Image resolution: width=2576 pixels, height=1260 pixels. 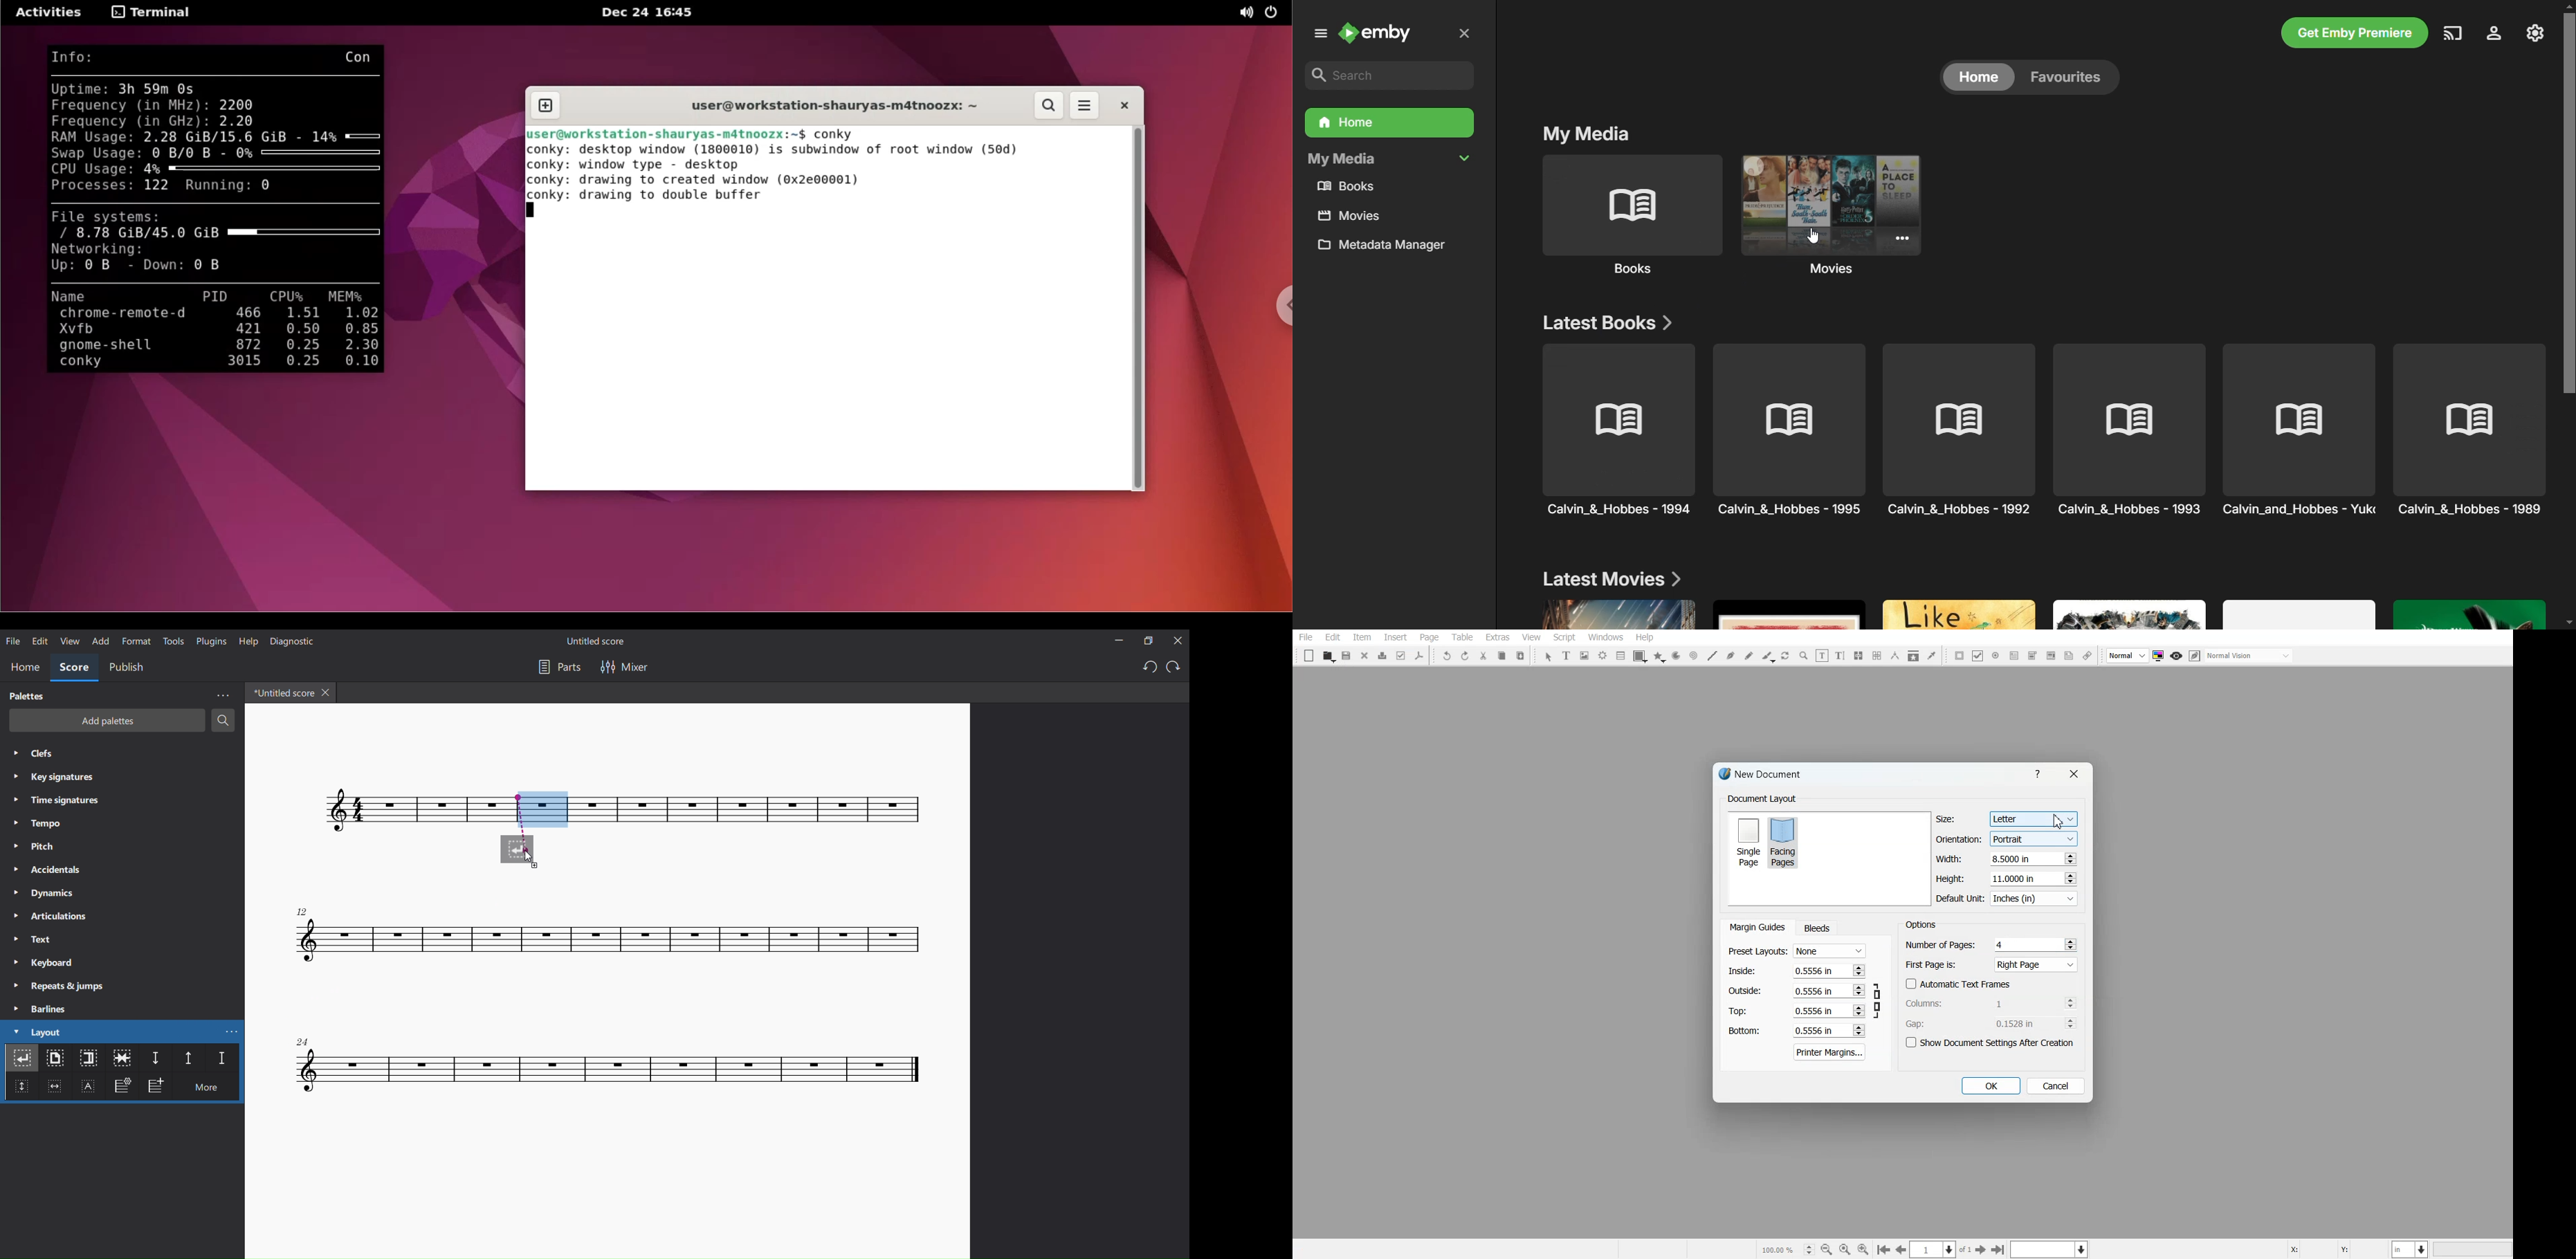 I want to click on 0.5556 in, so click(x=1814, y=1011).